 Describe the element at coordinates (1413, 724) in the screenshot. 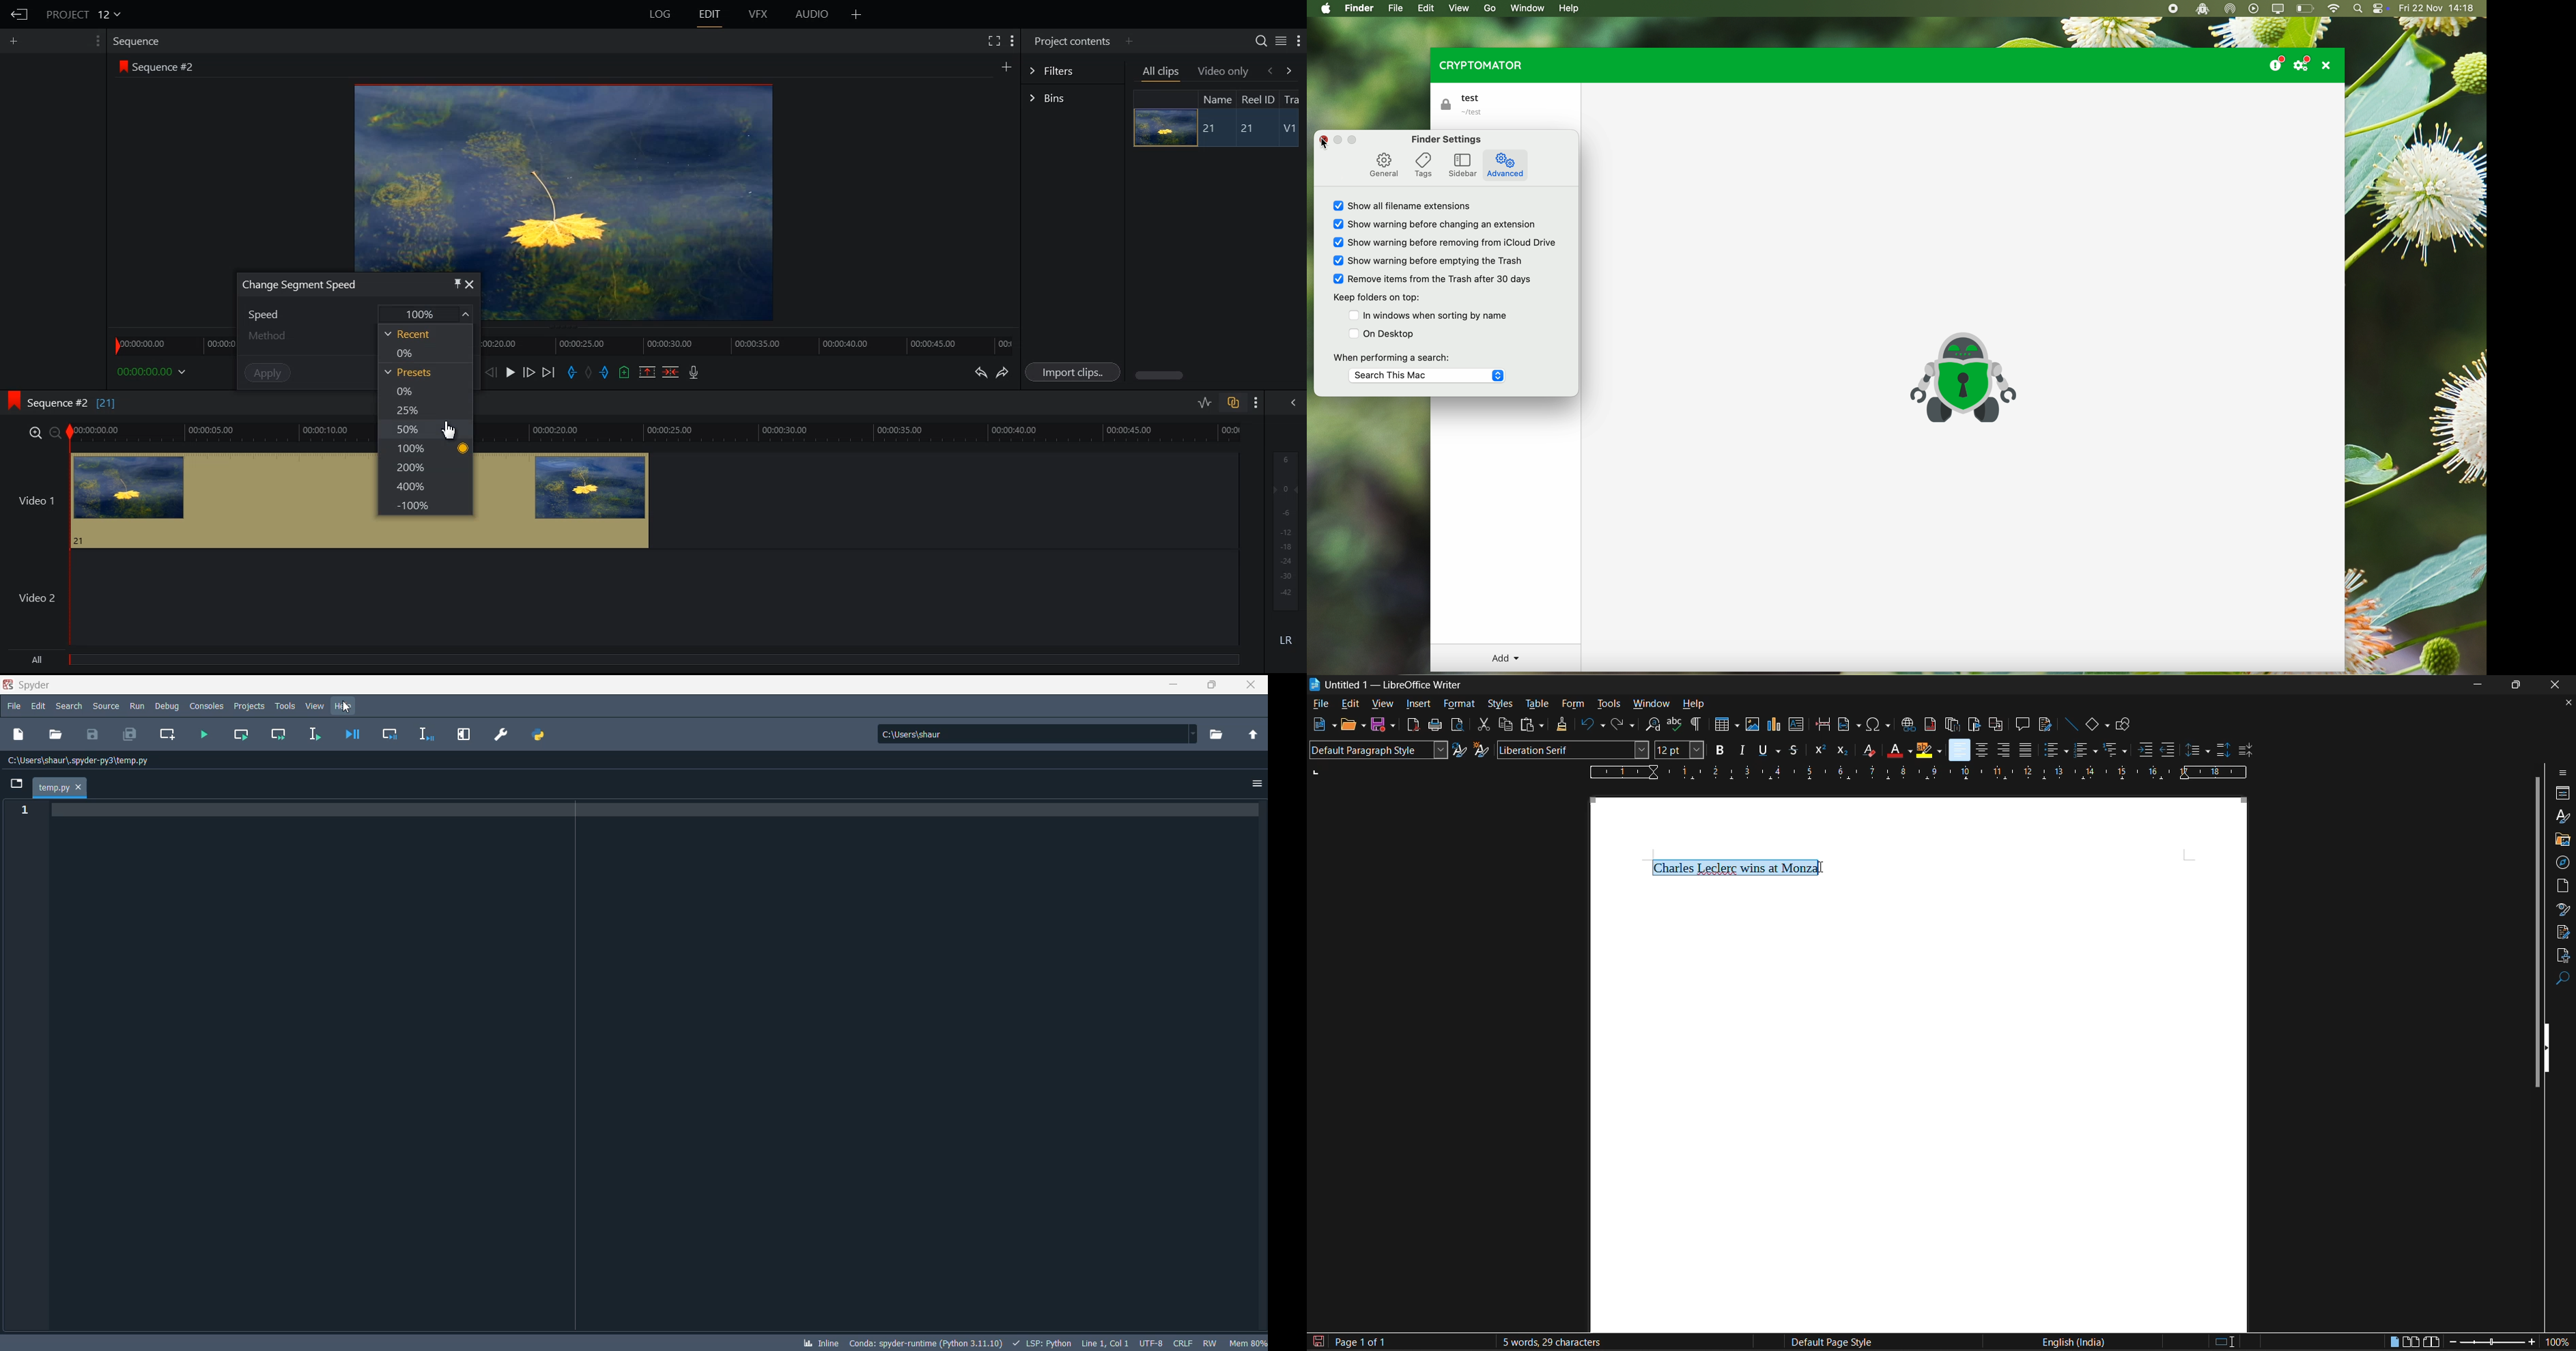

I see `export directly as PDF` at that location.